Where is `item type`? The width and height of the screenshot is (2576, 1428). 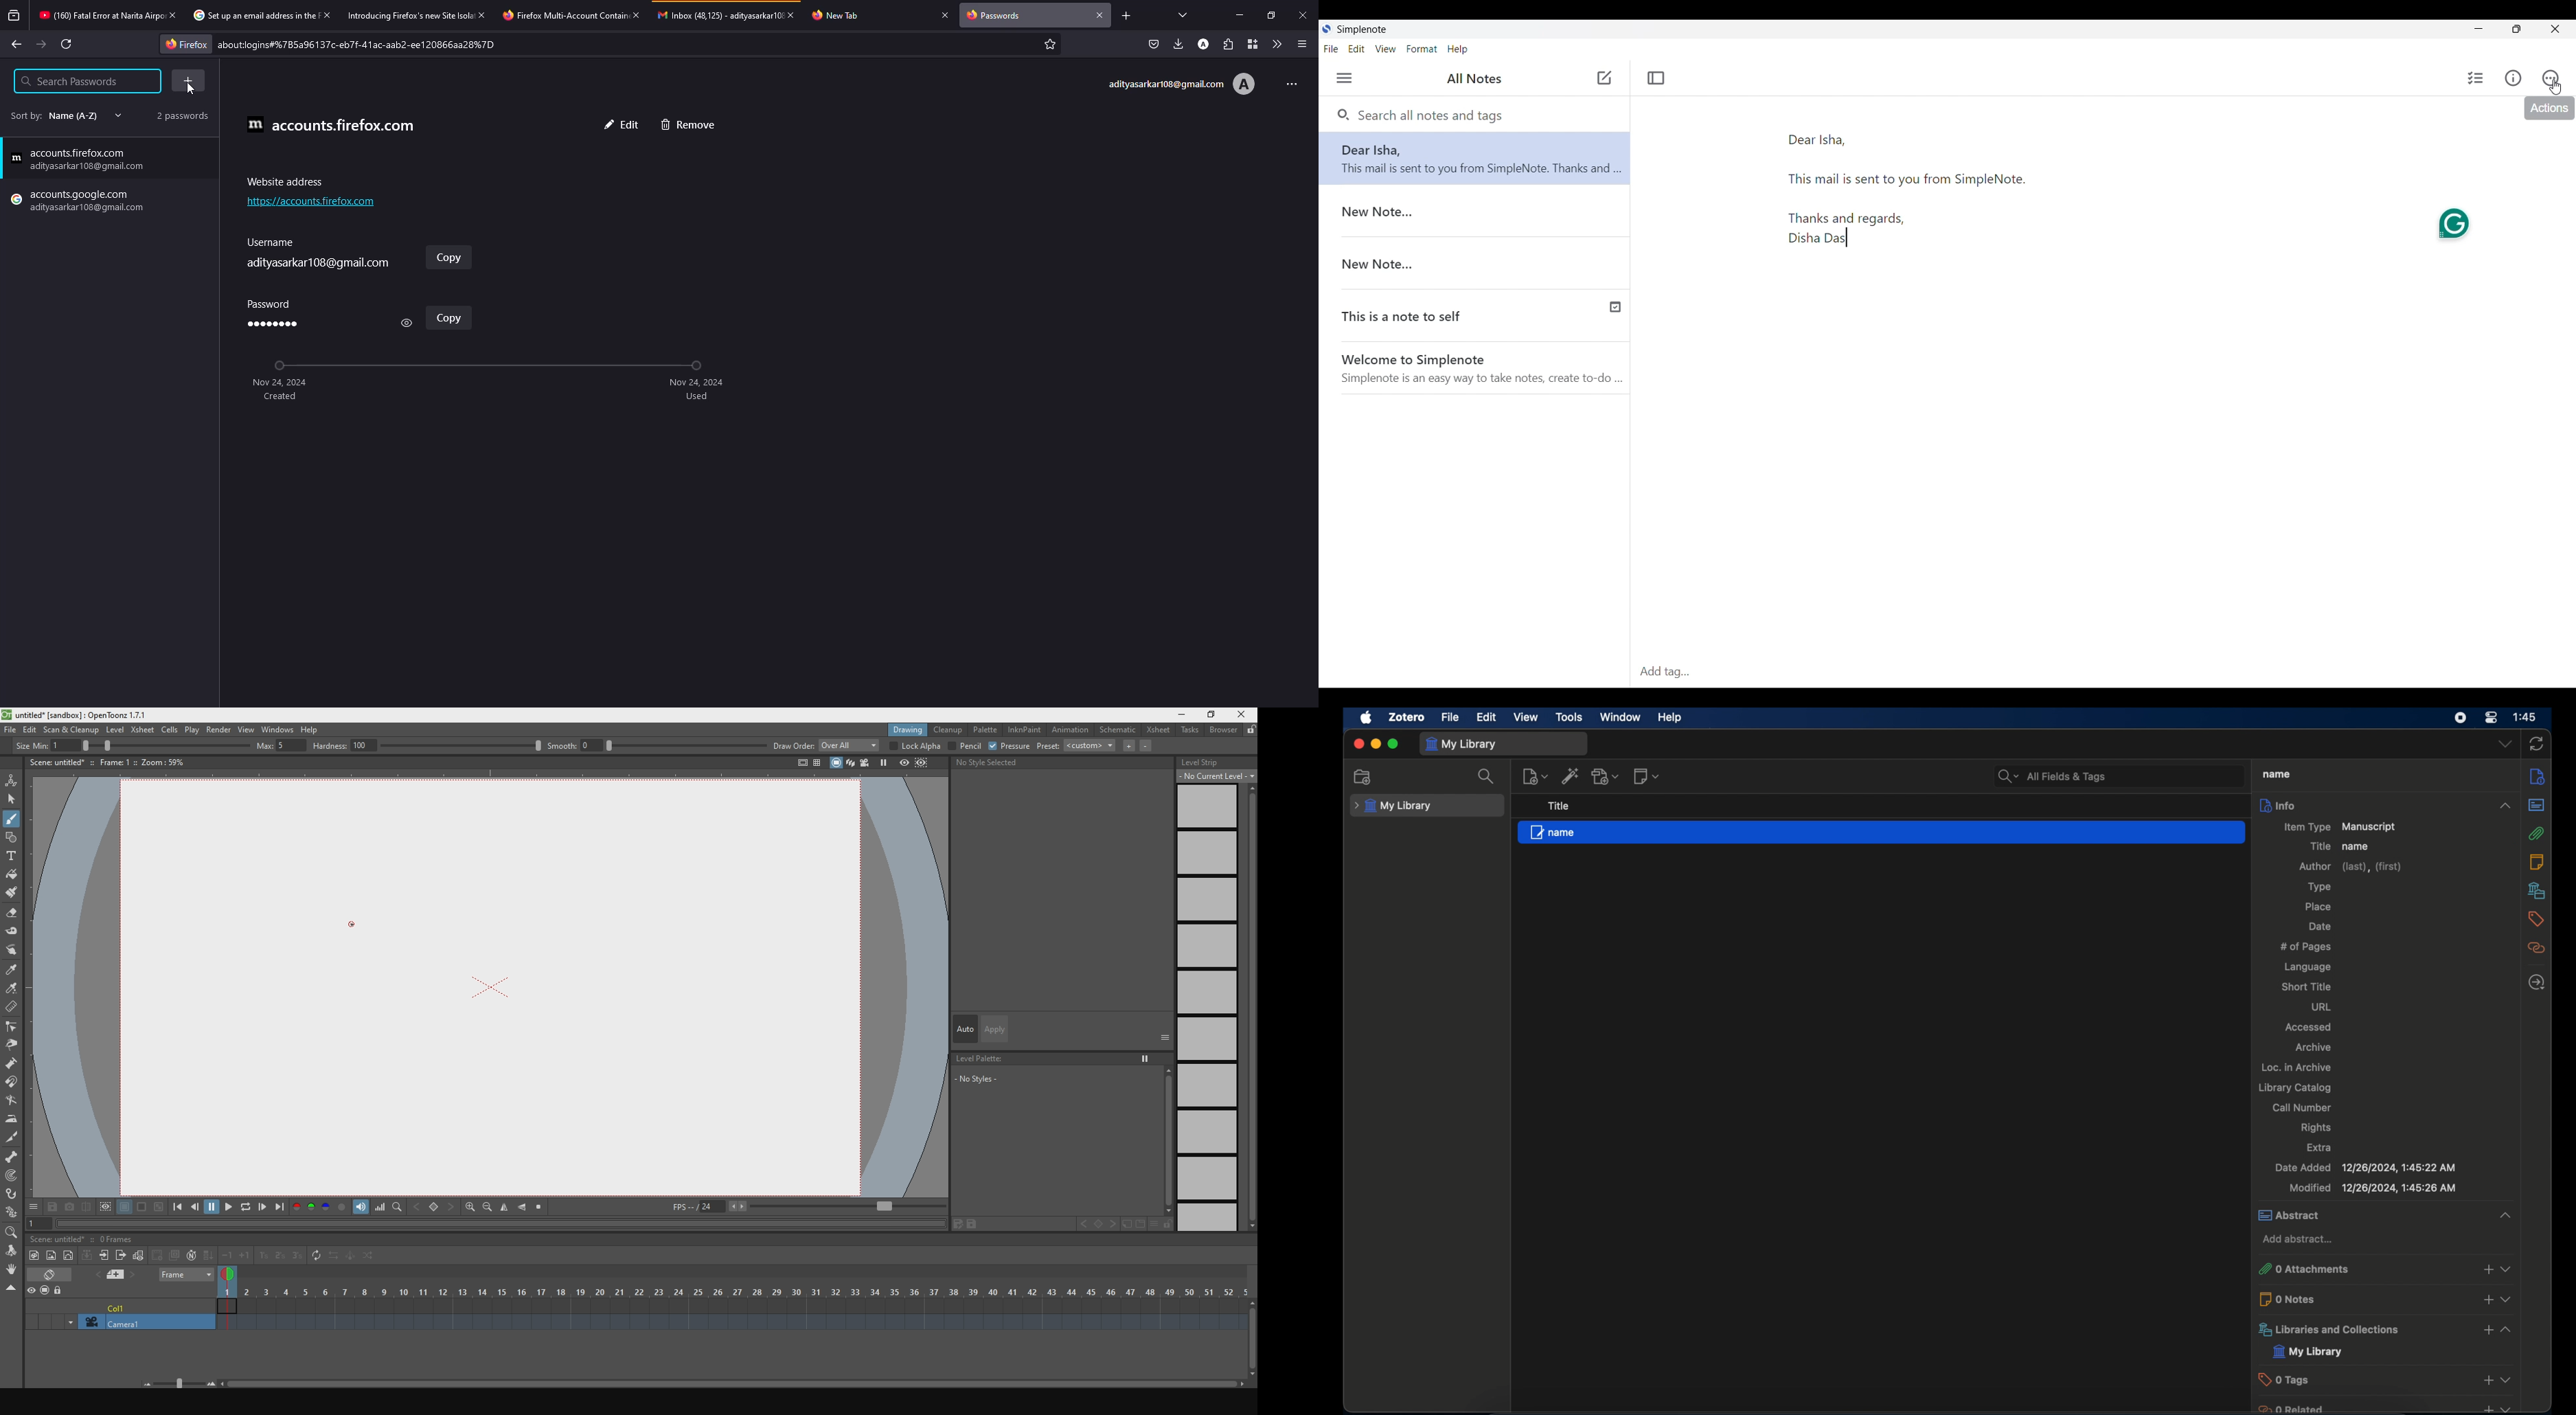
item type is located at coordinates (2340, 827).